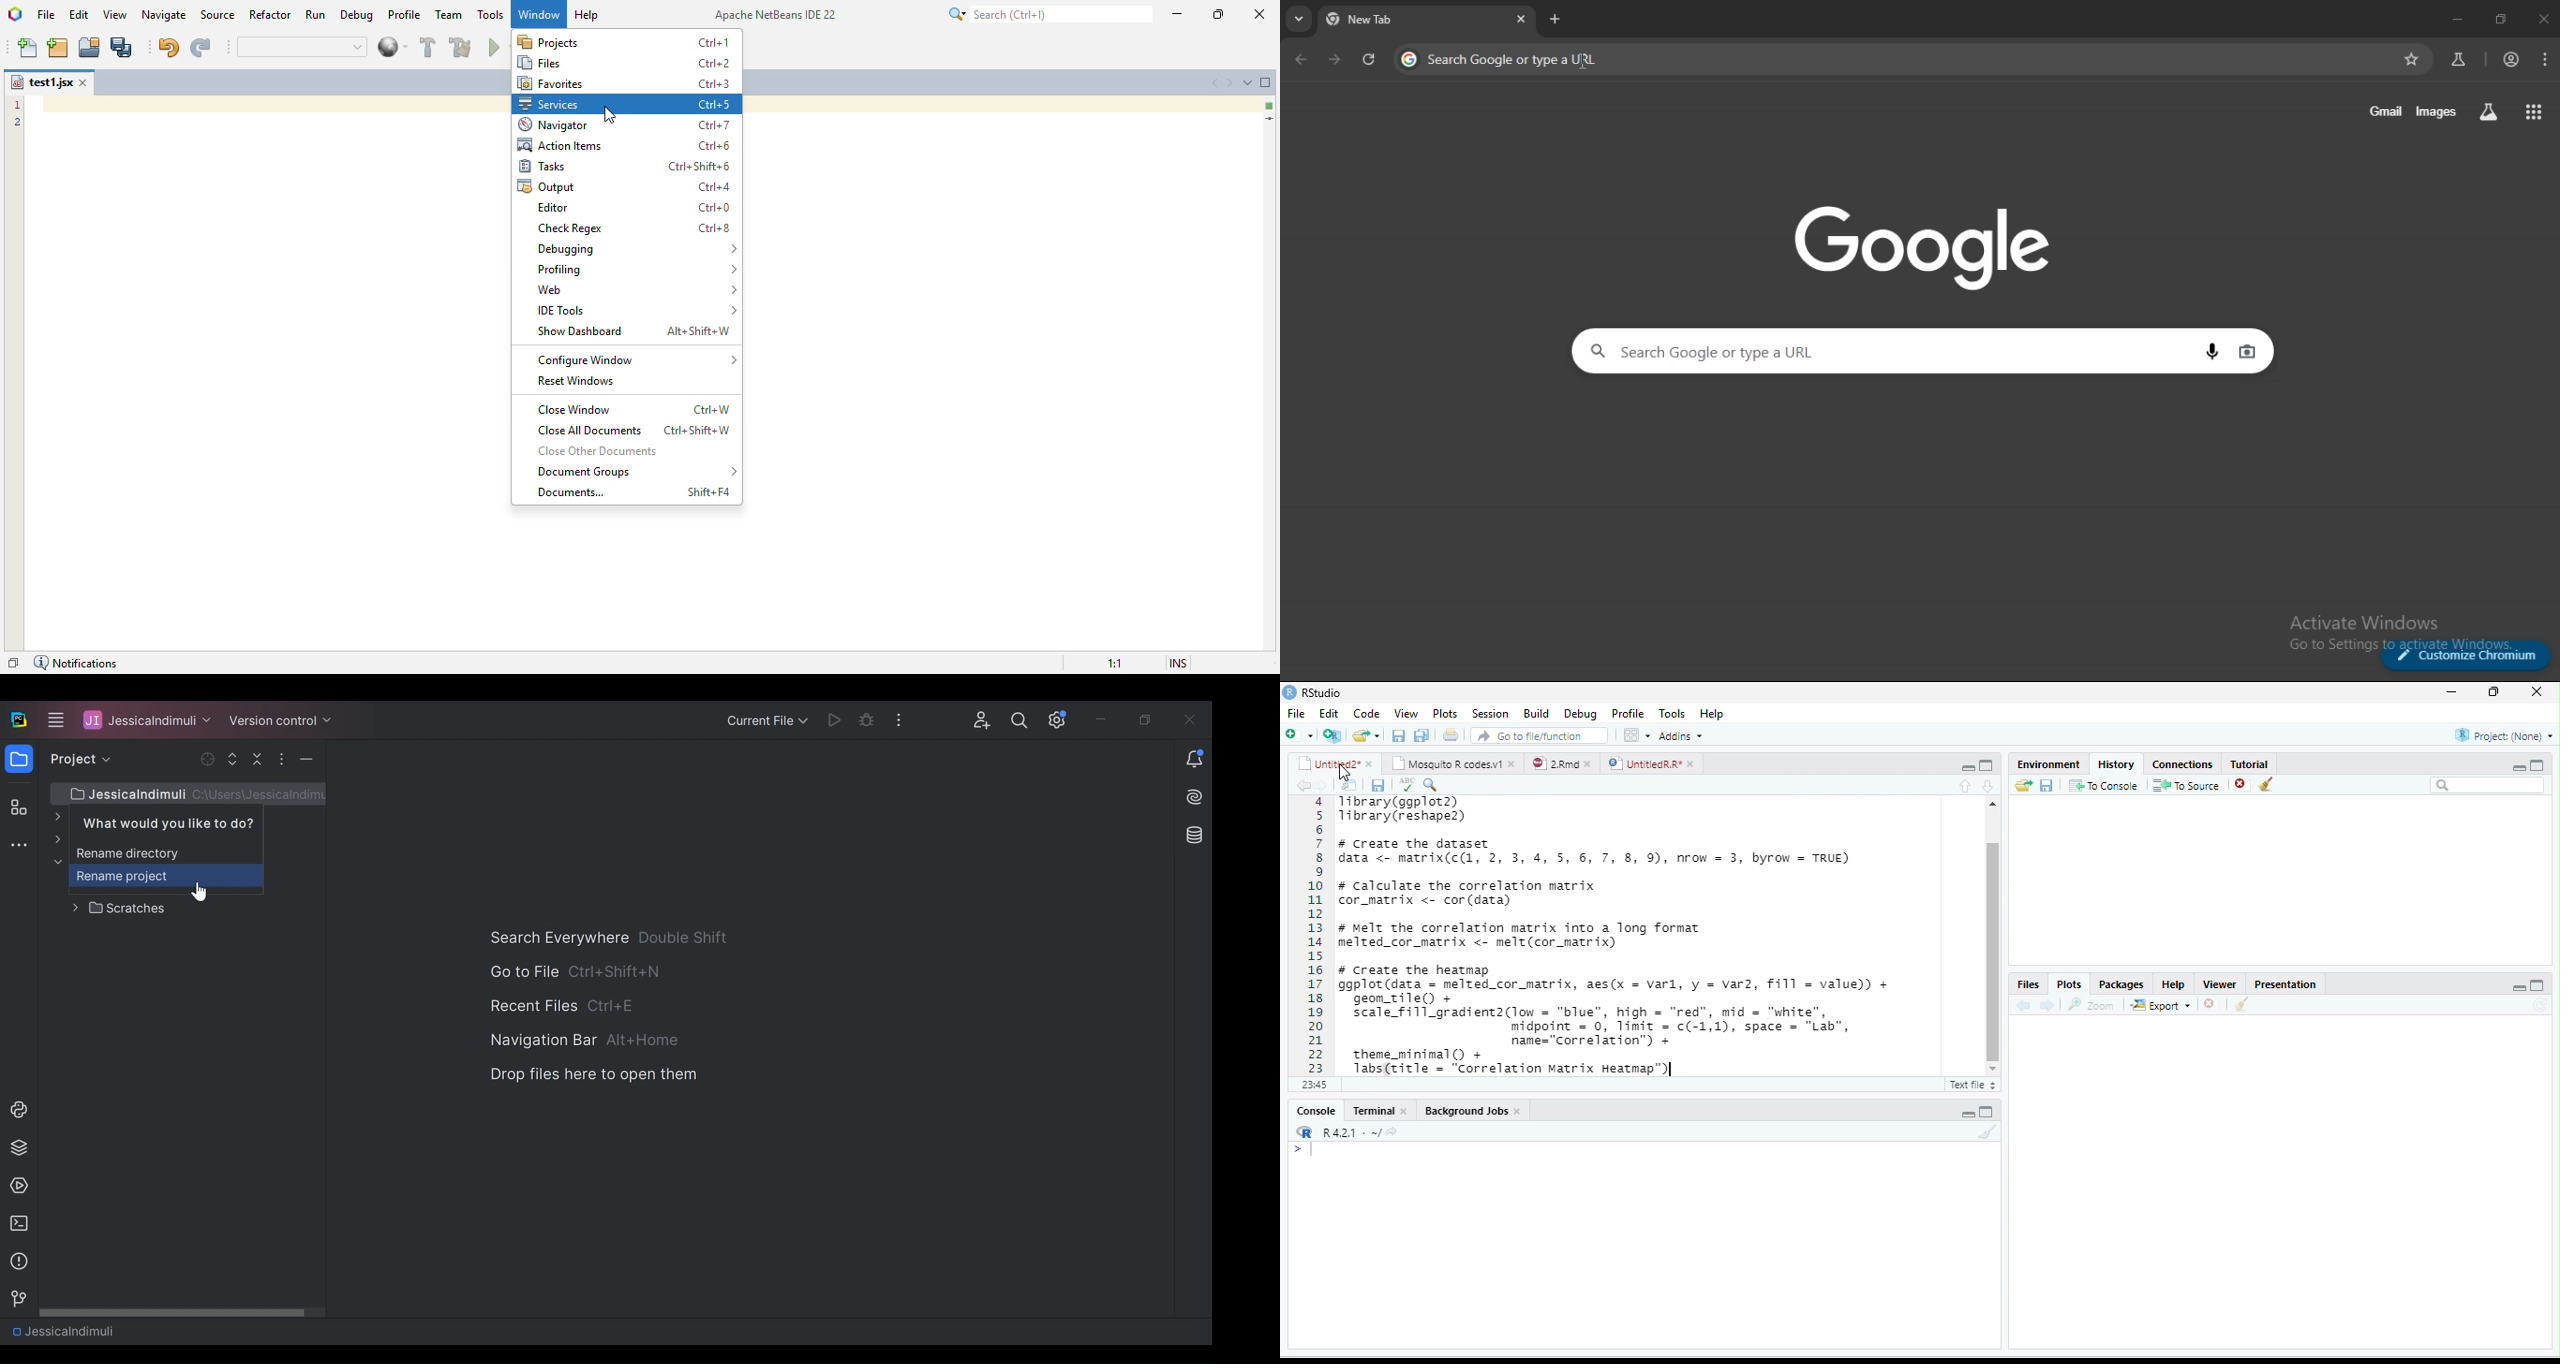 The width and height of the screenshot is (2576, 1372). Describe the element at coordinates (16, 1186) in the screenshot. I see `run` at that location.